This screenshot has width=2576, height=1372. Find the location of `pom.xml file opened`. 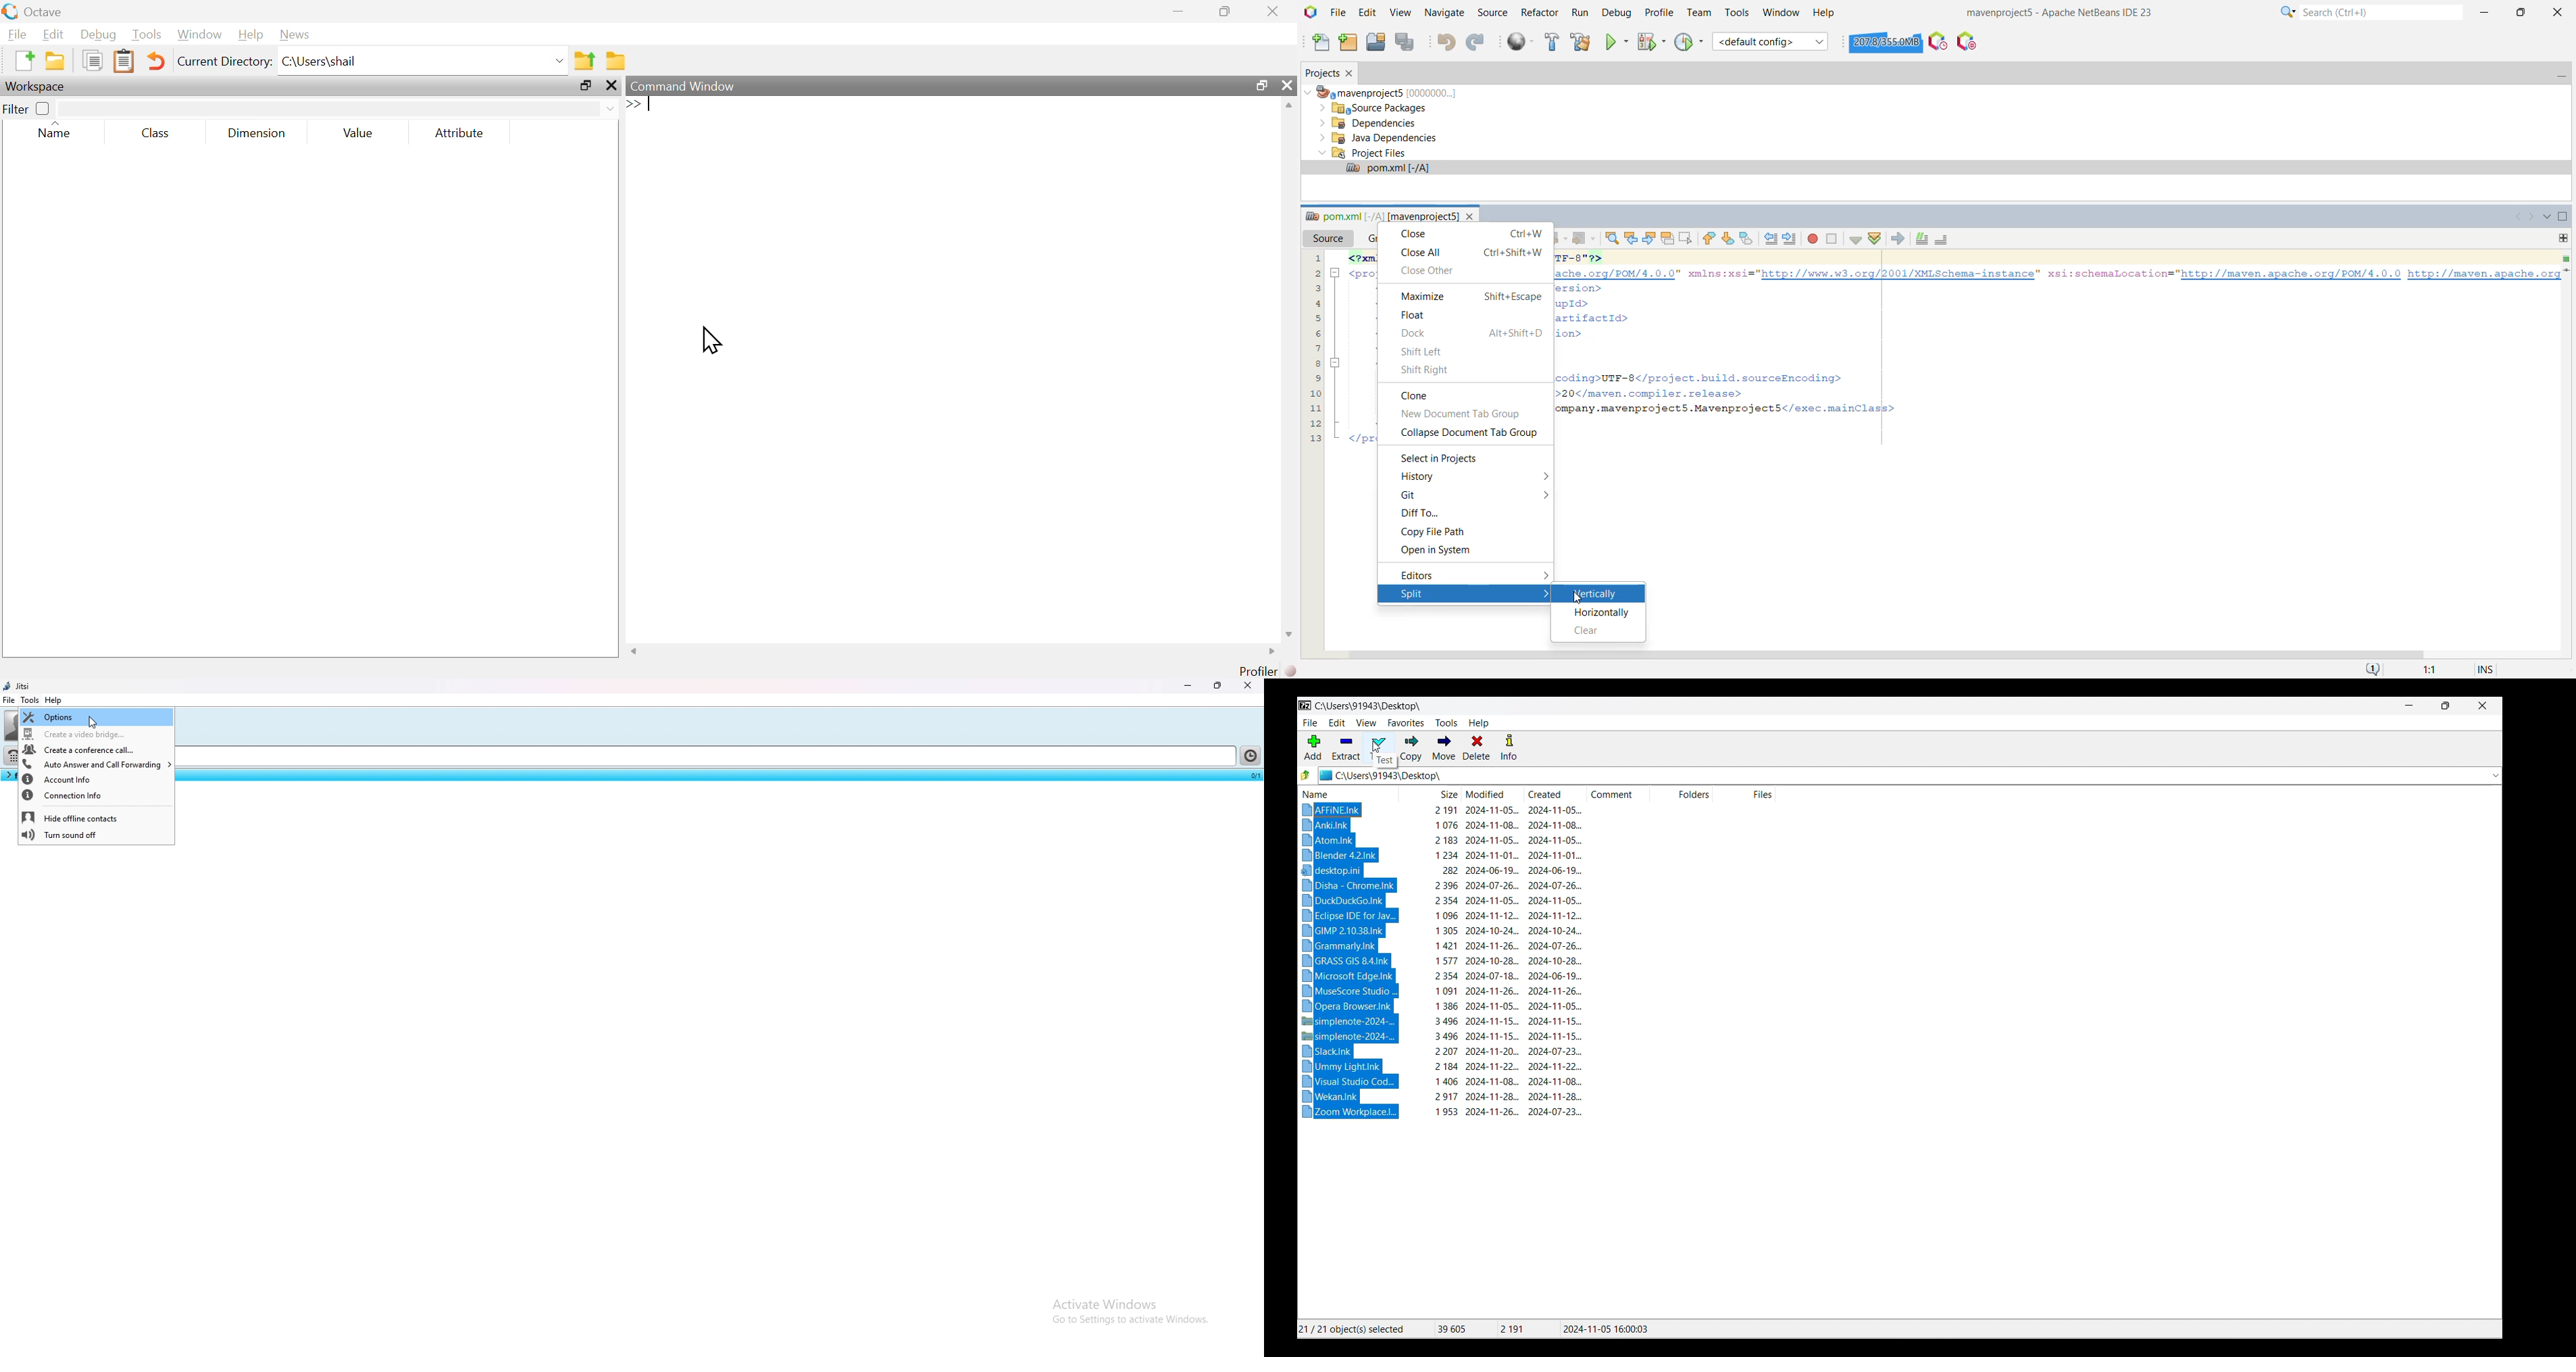

pom.xml file opened is located at coordinates (1935, 169).